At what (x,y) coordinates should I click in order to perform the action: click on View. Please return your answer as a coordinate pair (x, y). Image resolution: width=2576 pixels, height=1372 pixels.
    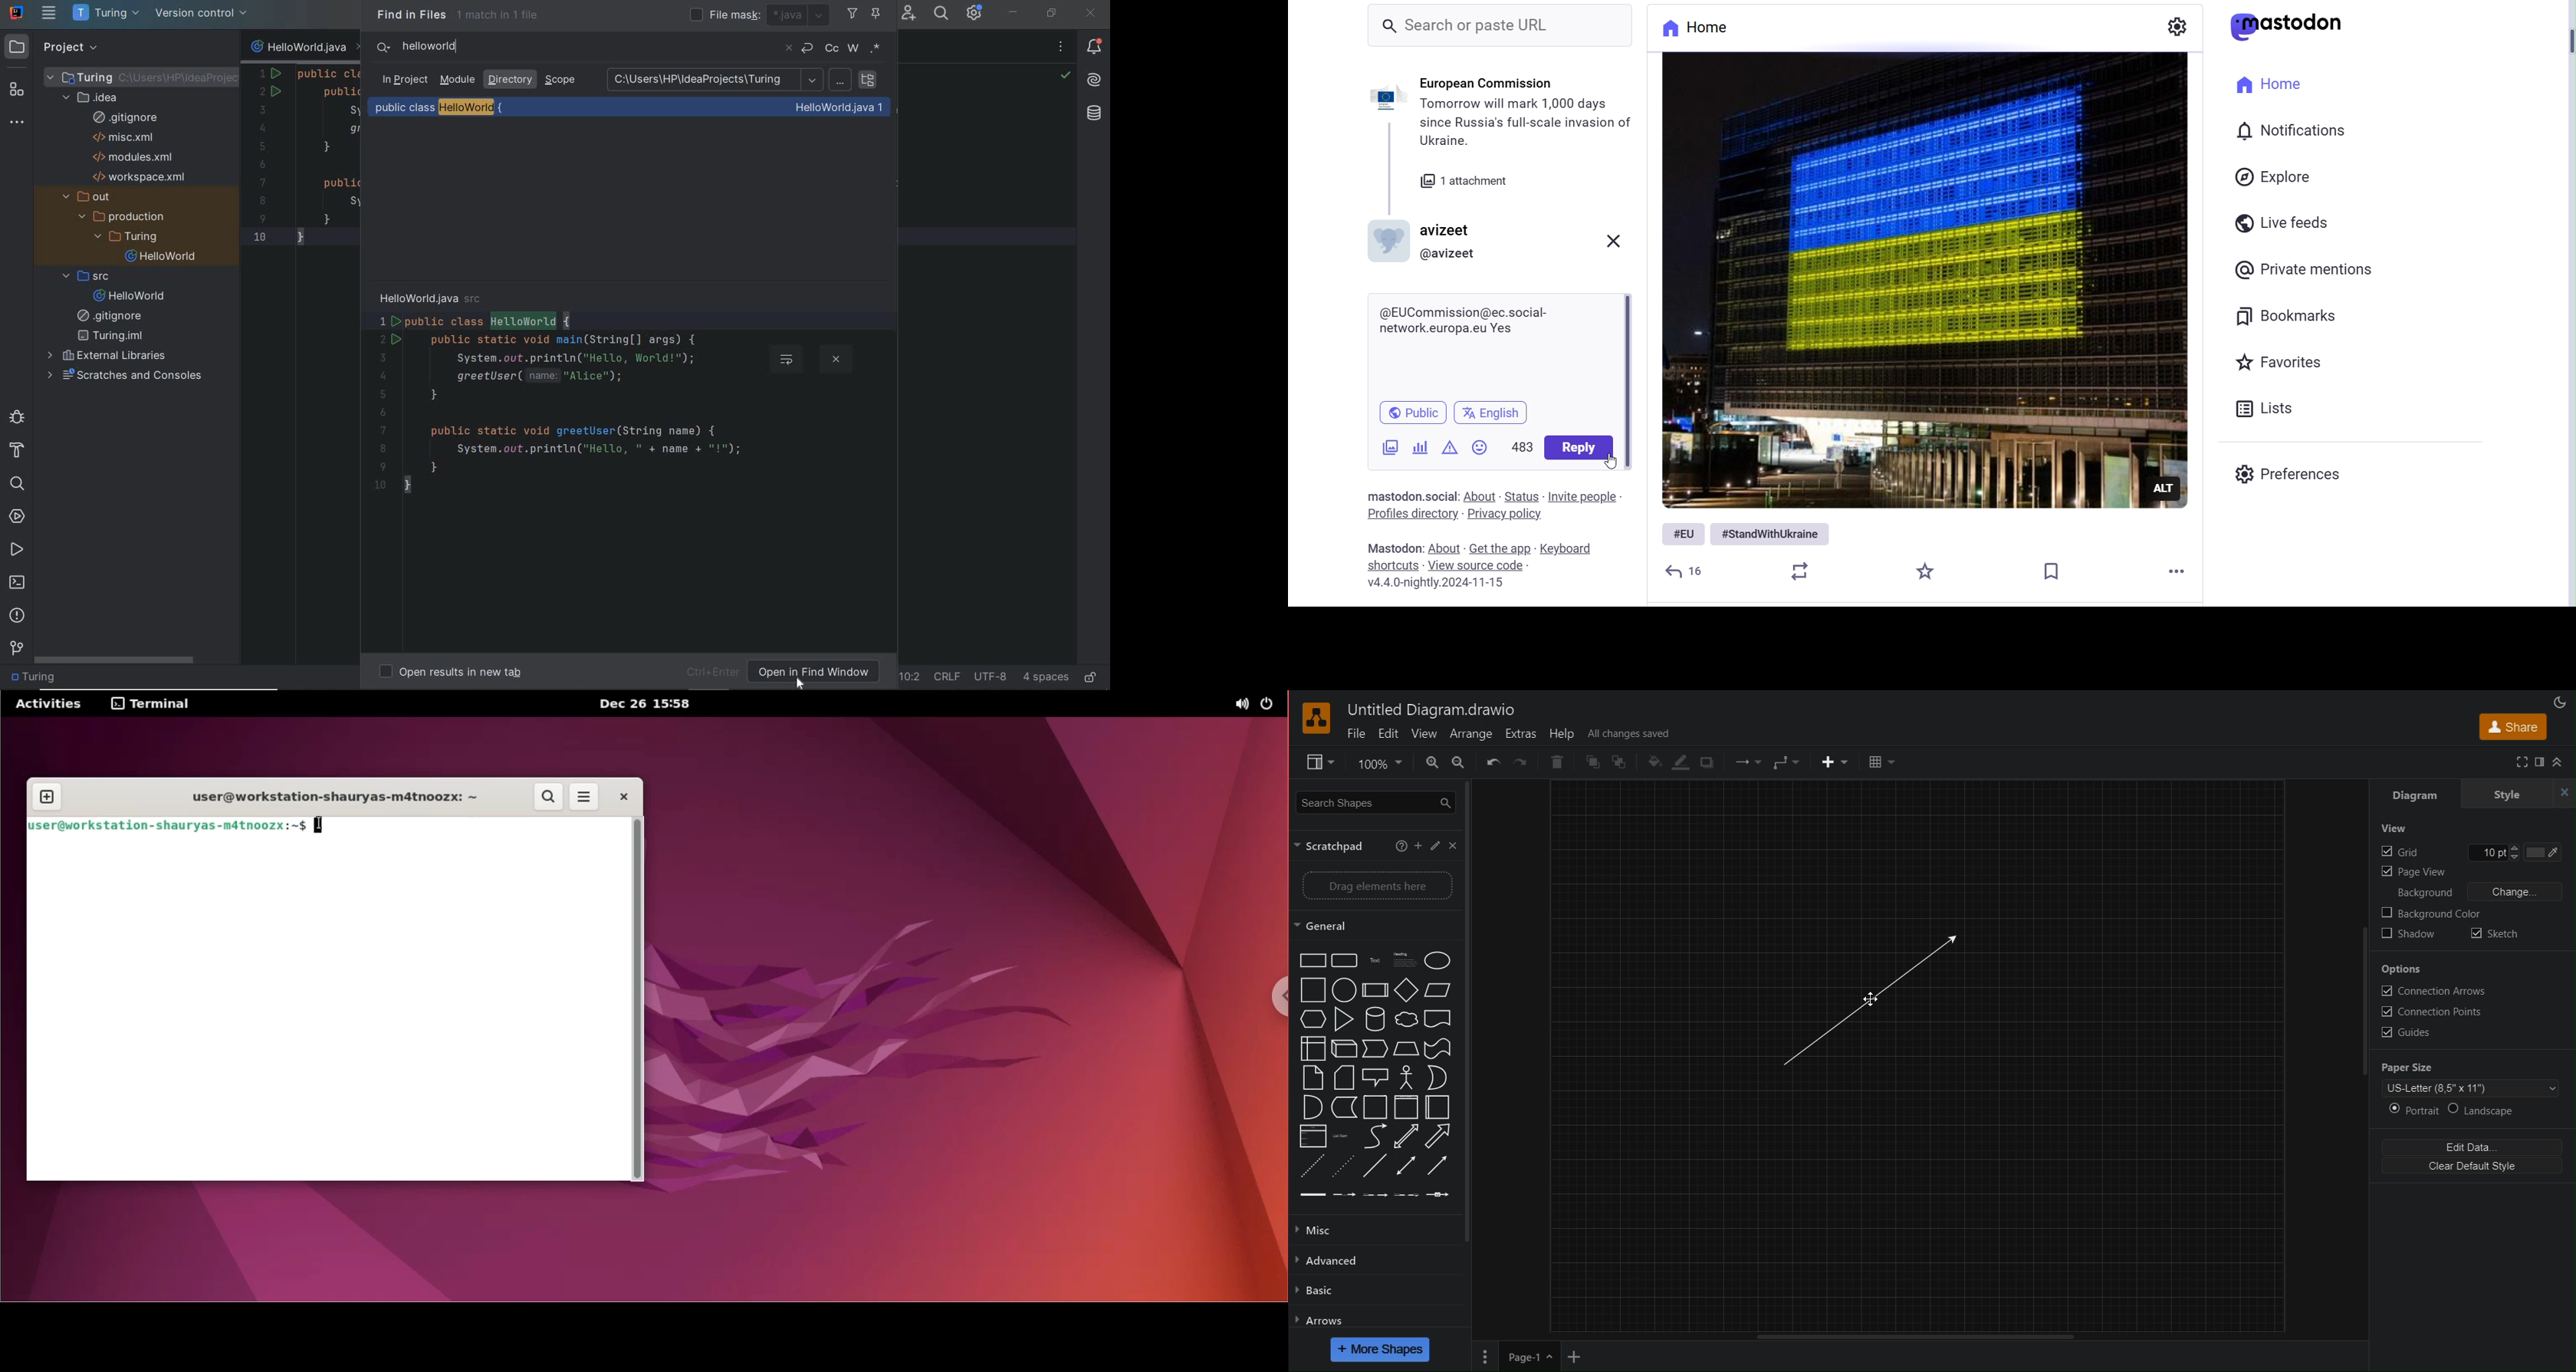
    Looking at the image, I should click on (1313, 763).